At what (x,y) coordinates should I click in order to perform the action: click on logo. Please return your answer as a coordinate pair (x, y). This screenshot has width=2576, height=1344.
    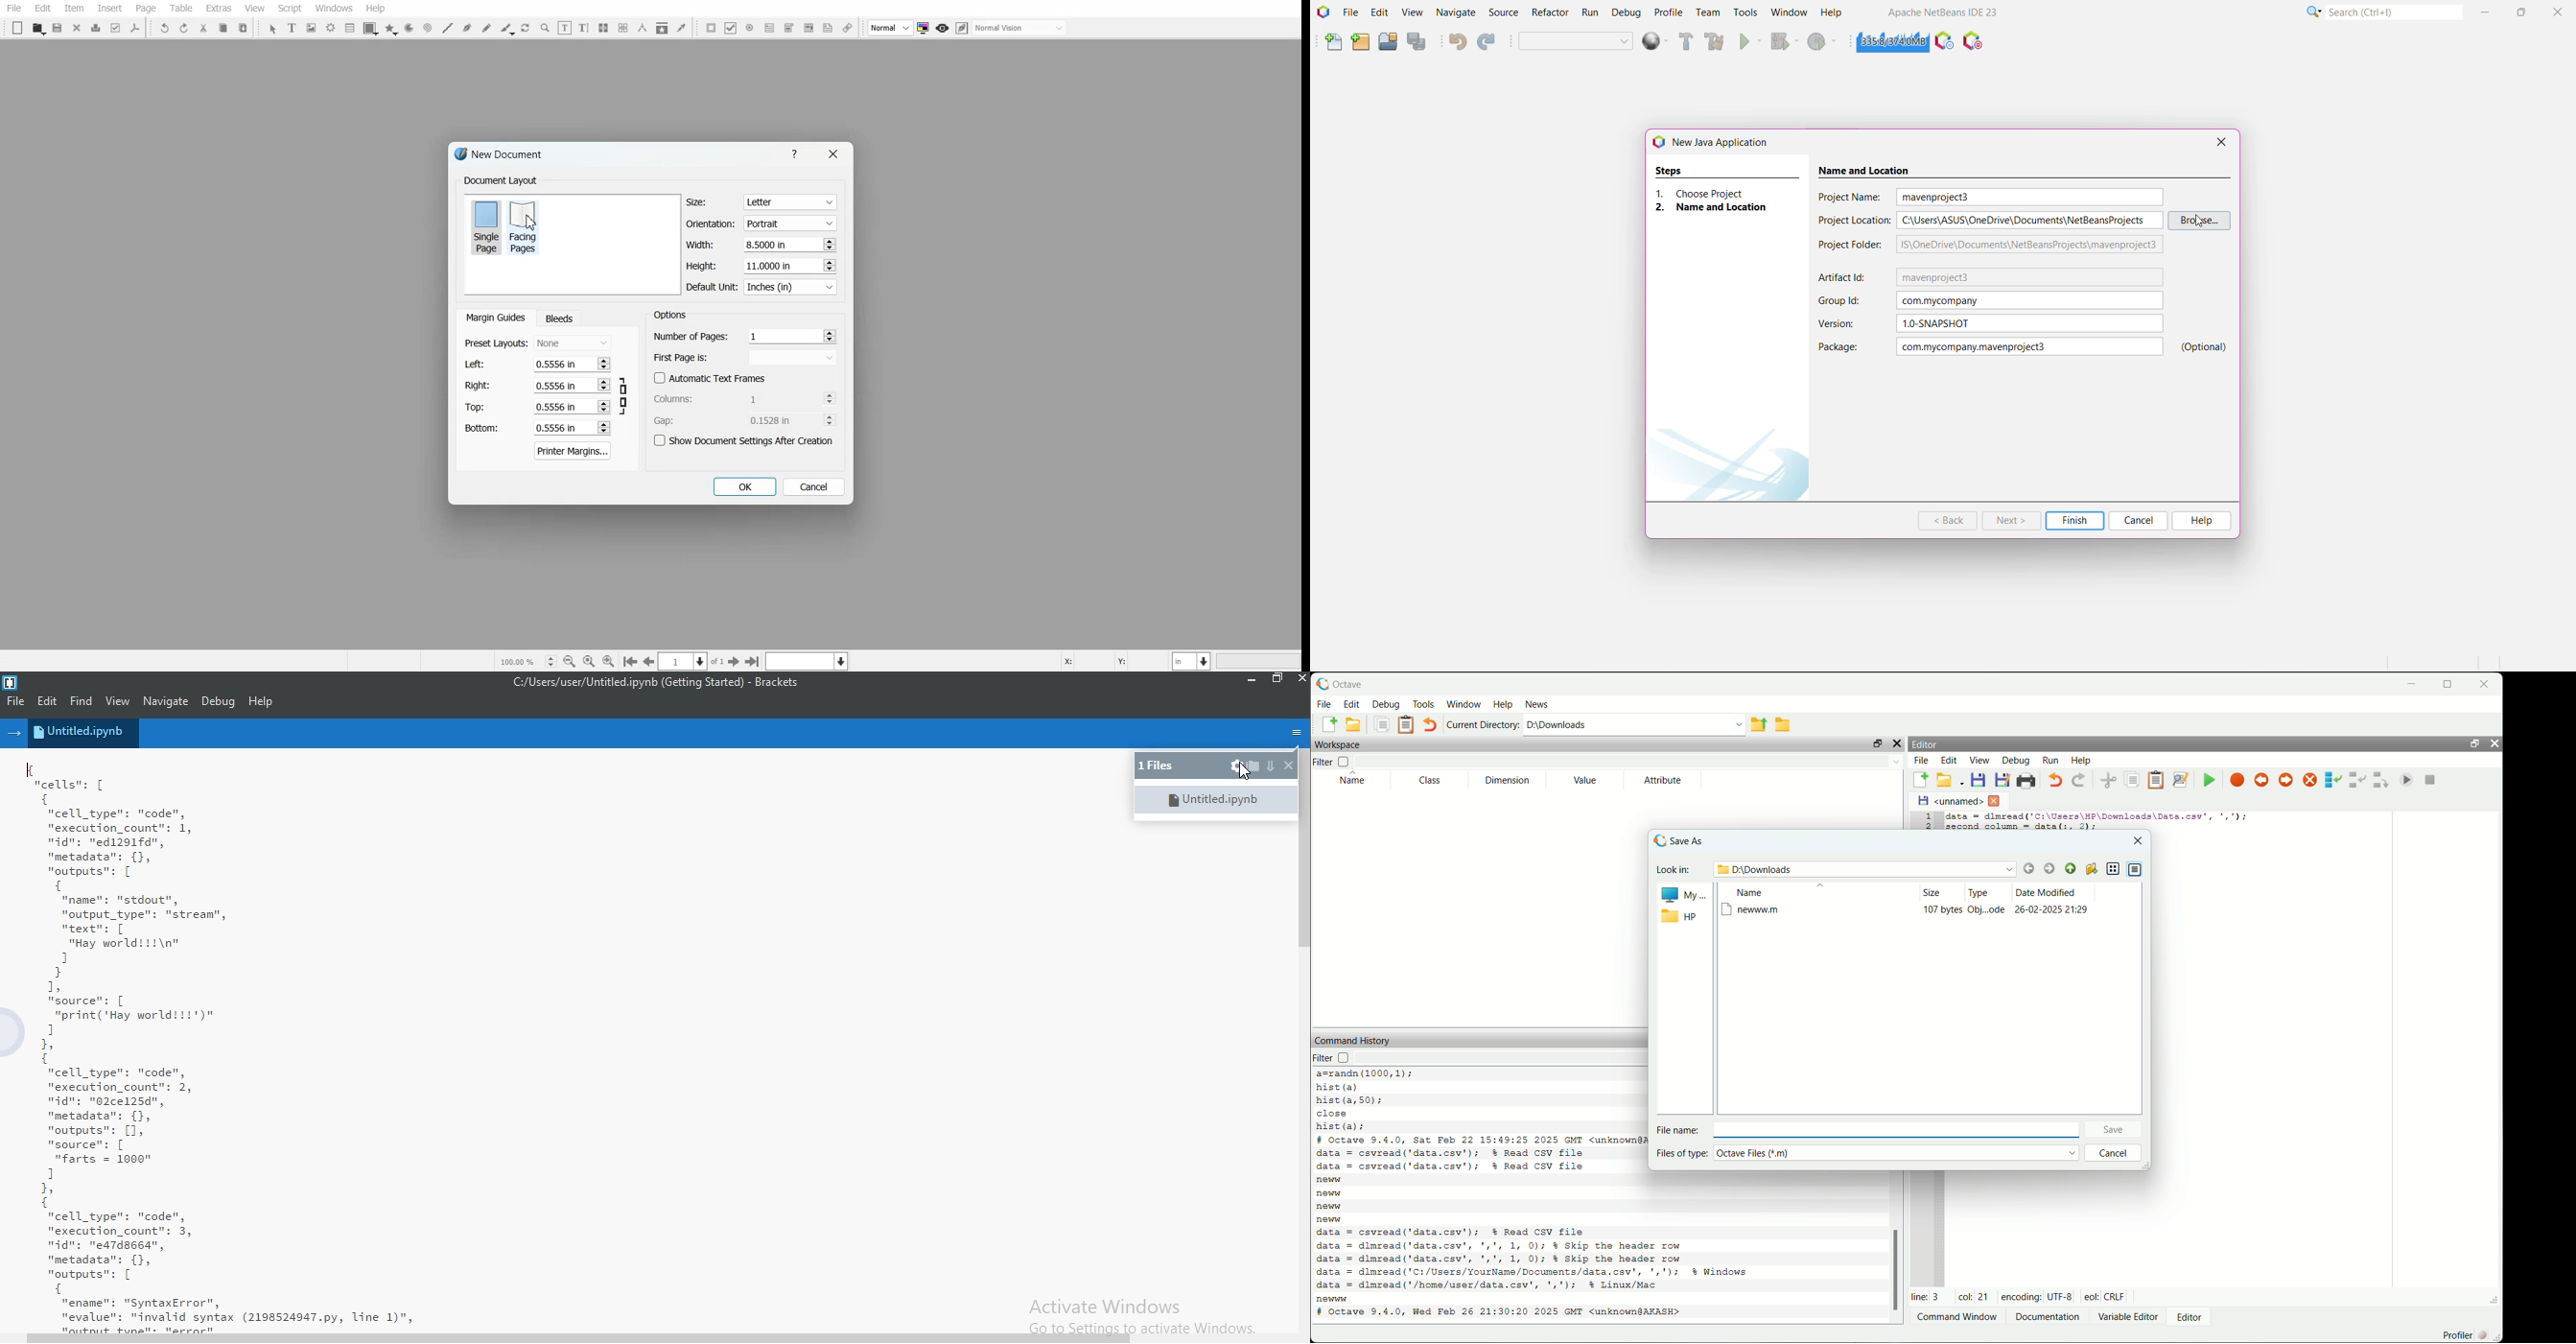
    Looking at the image, I should click on (1659, 840).